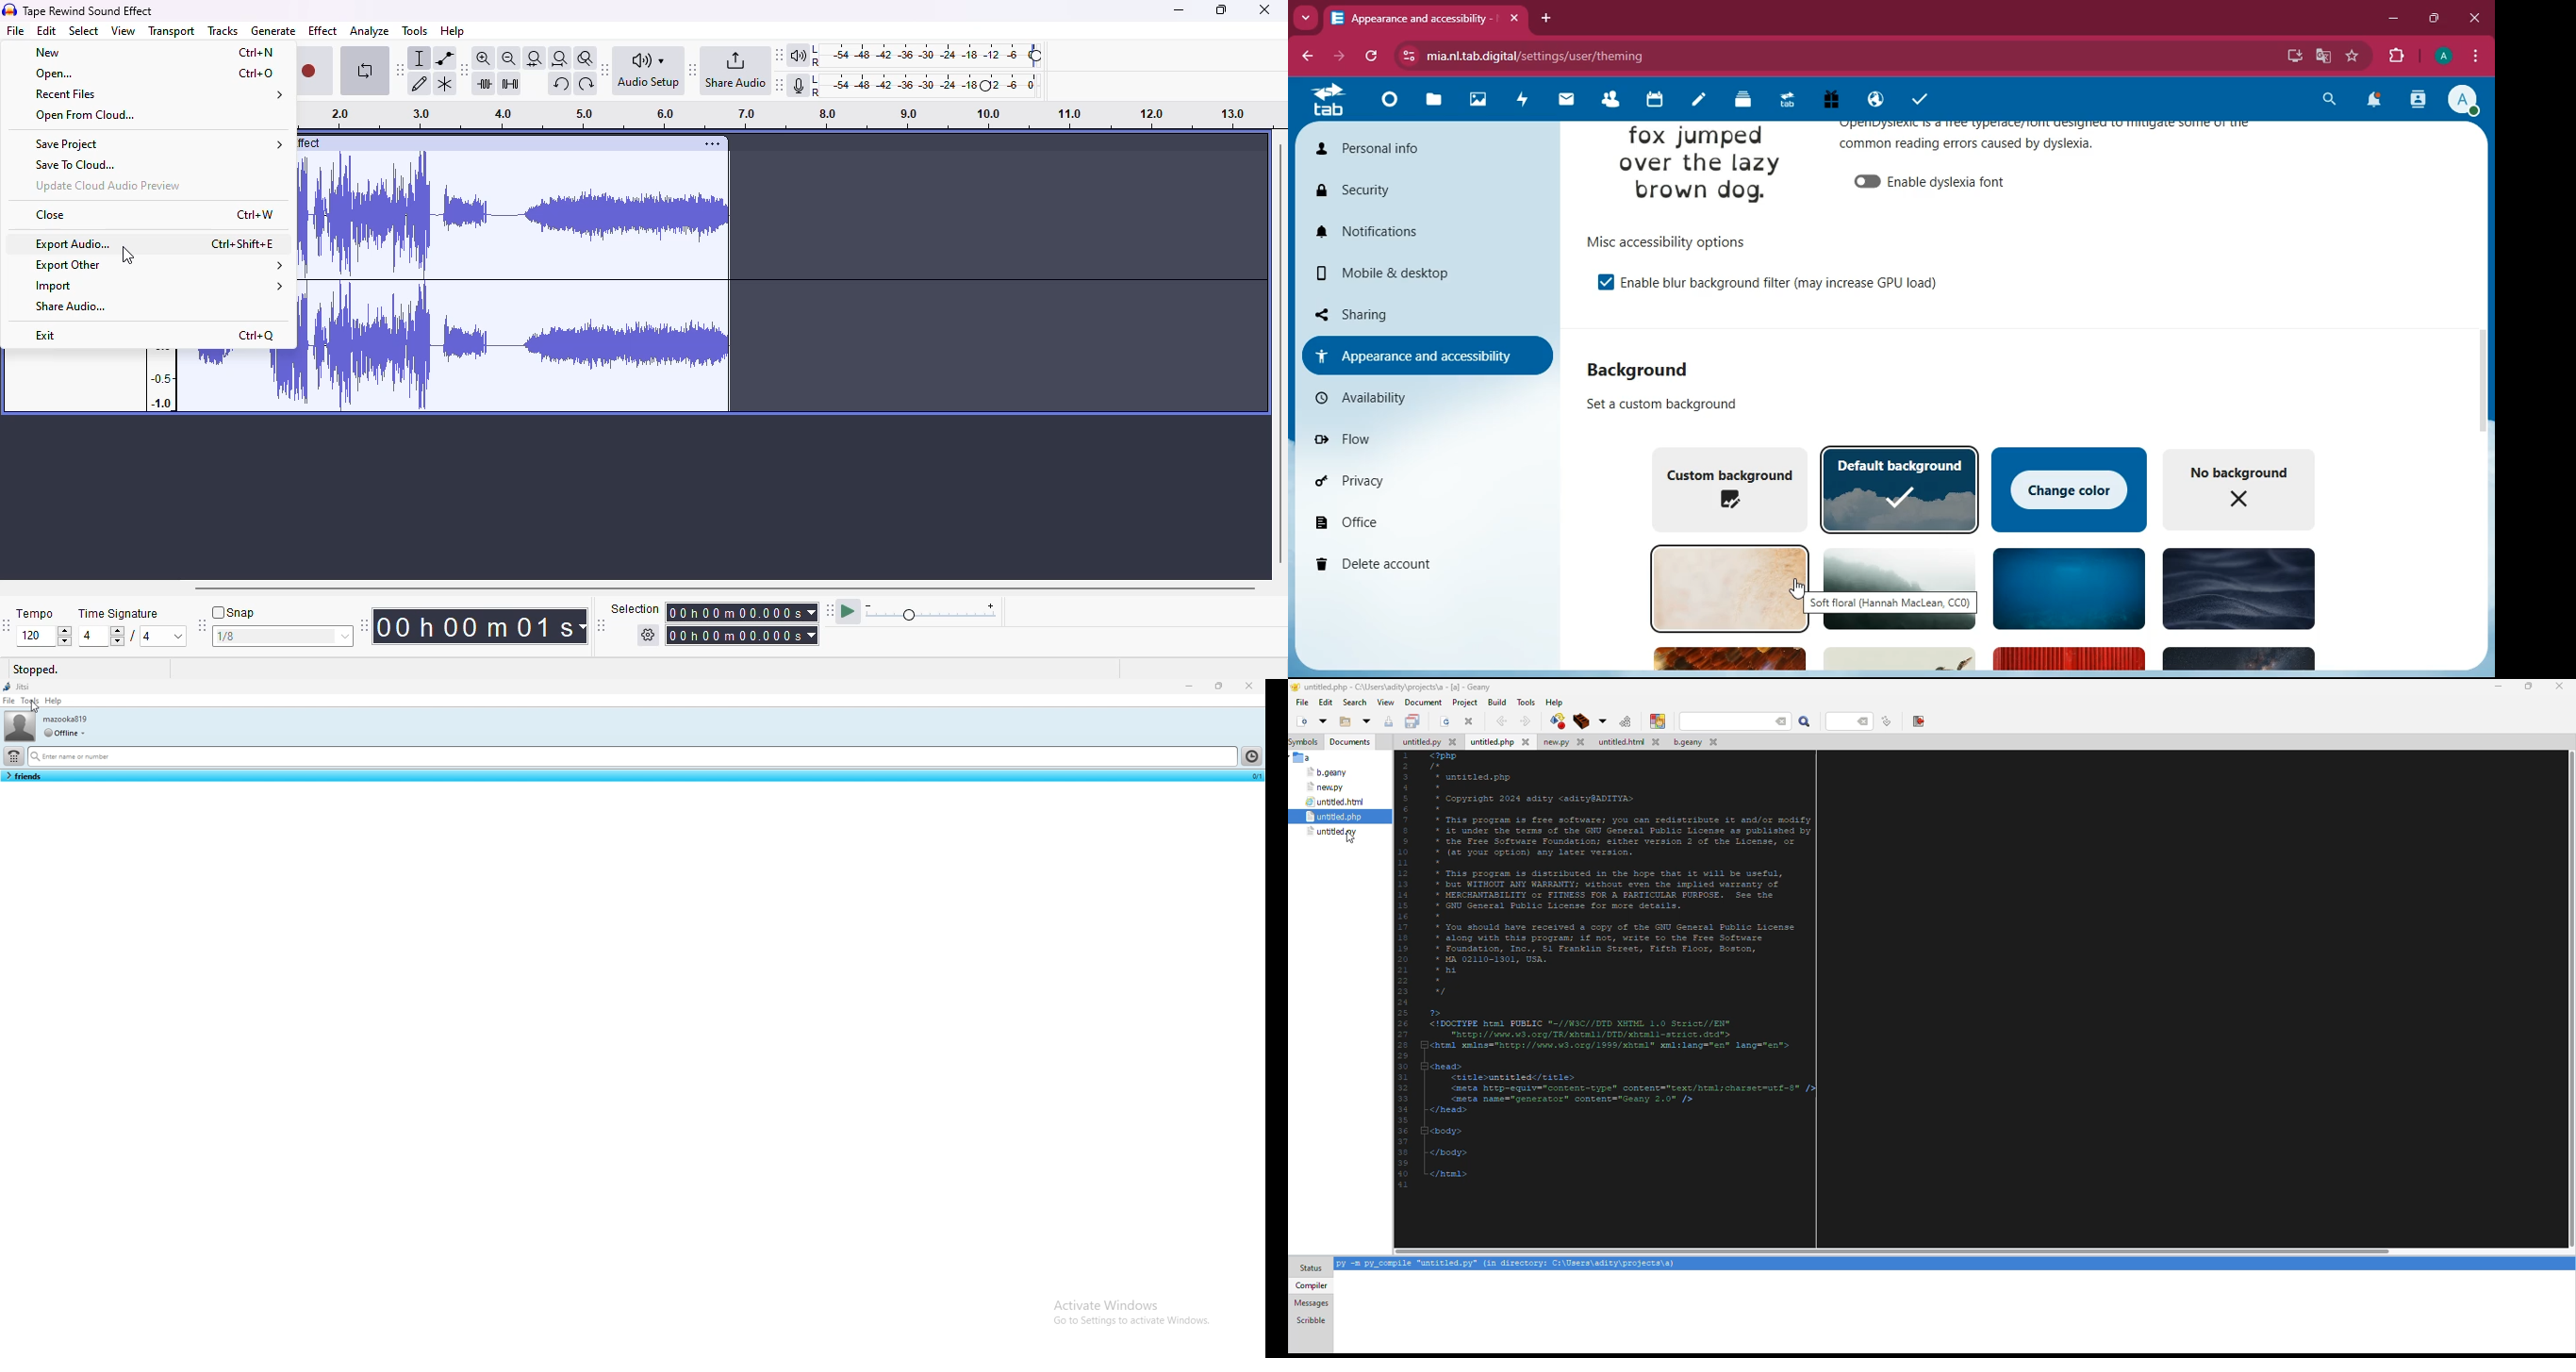  I want to click on help, so click(453, 31).